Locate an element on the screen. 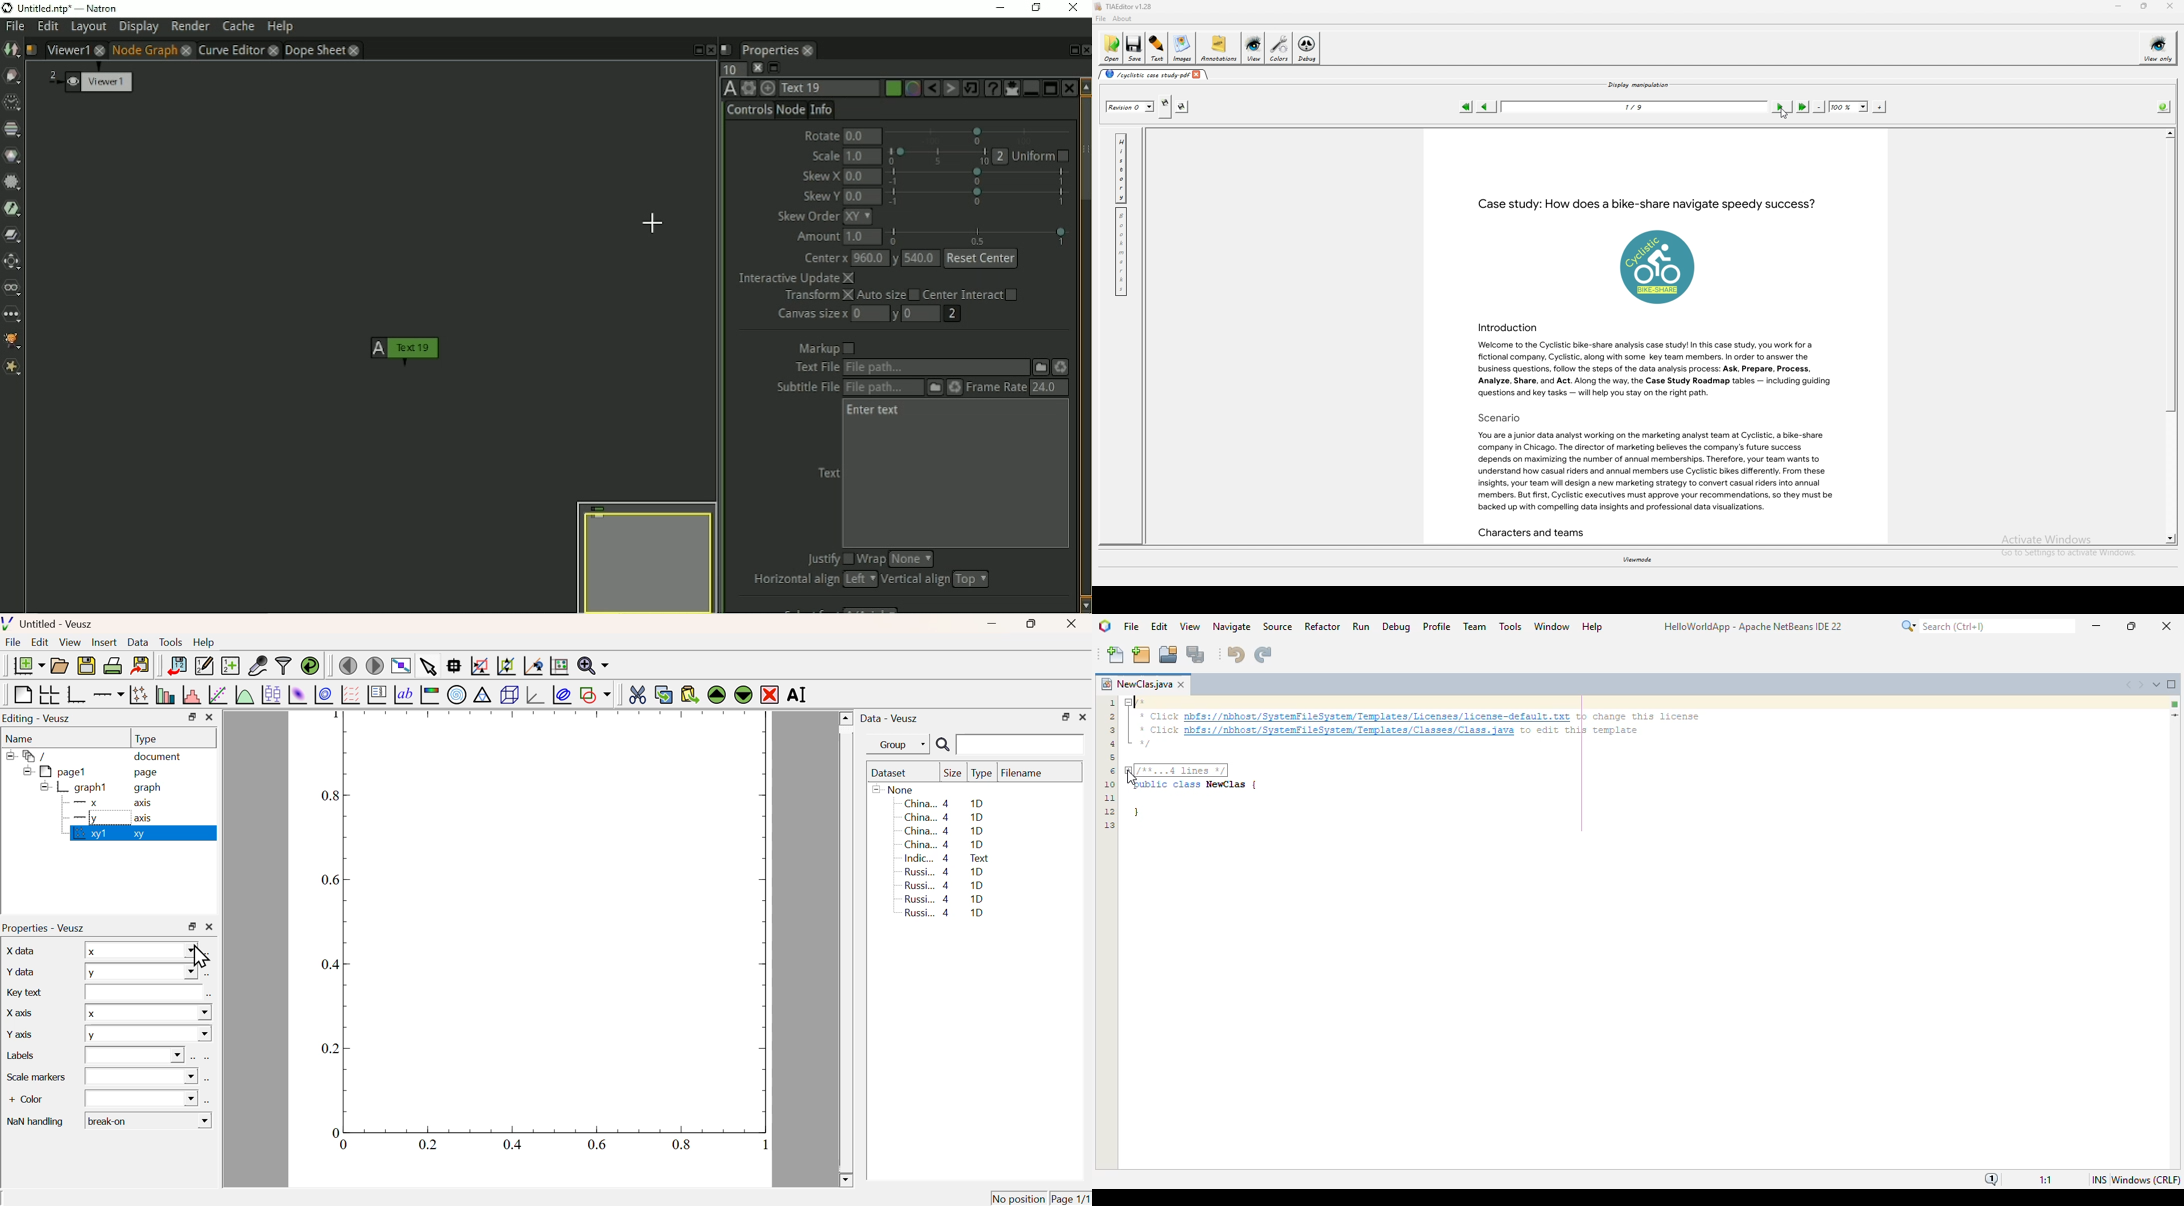  Search Input is located at coordinates (1021, 744).